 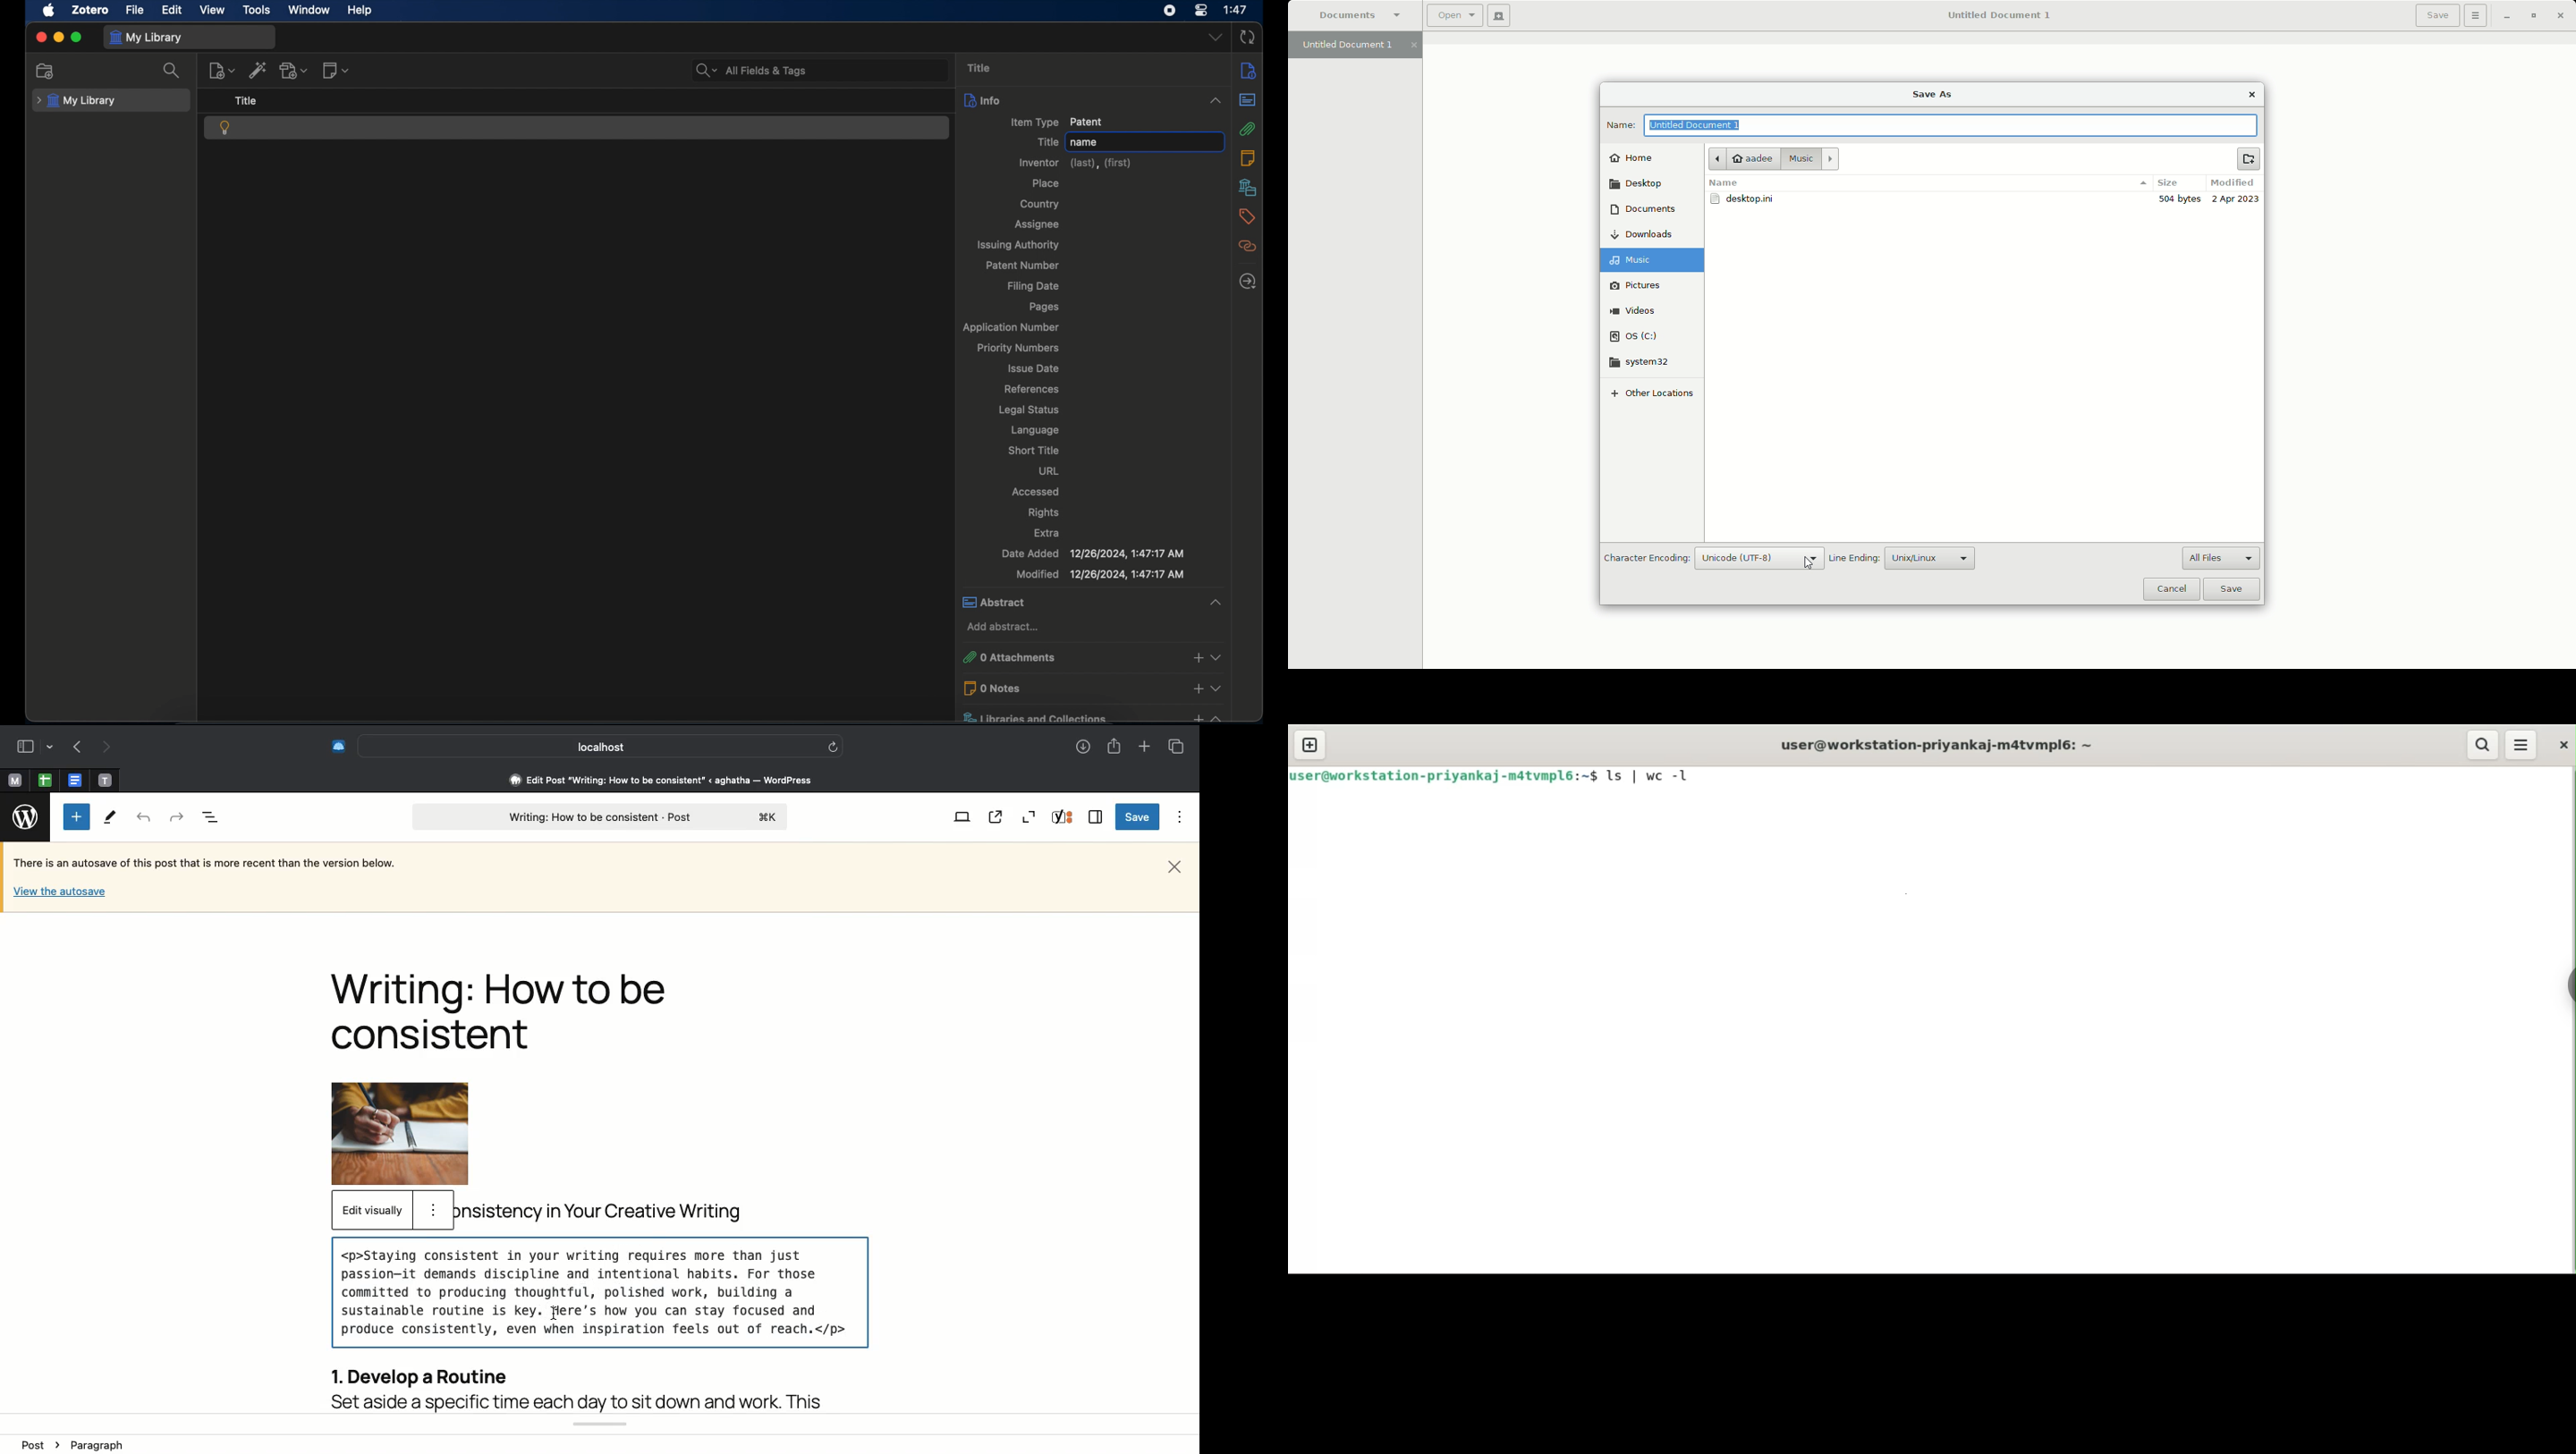 What do you see at coordinates (42, 1444) in the screenshot?
I see `Post` at bounding box center [42, 1444].